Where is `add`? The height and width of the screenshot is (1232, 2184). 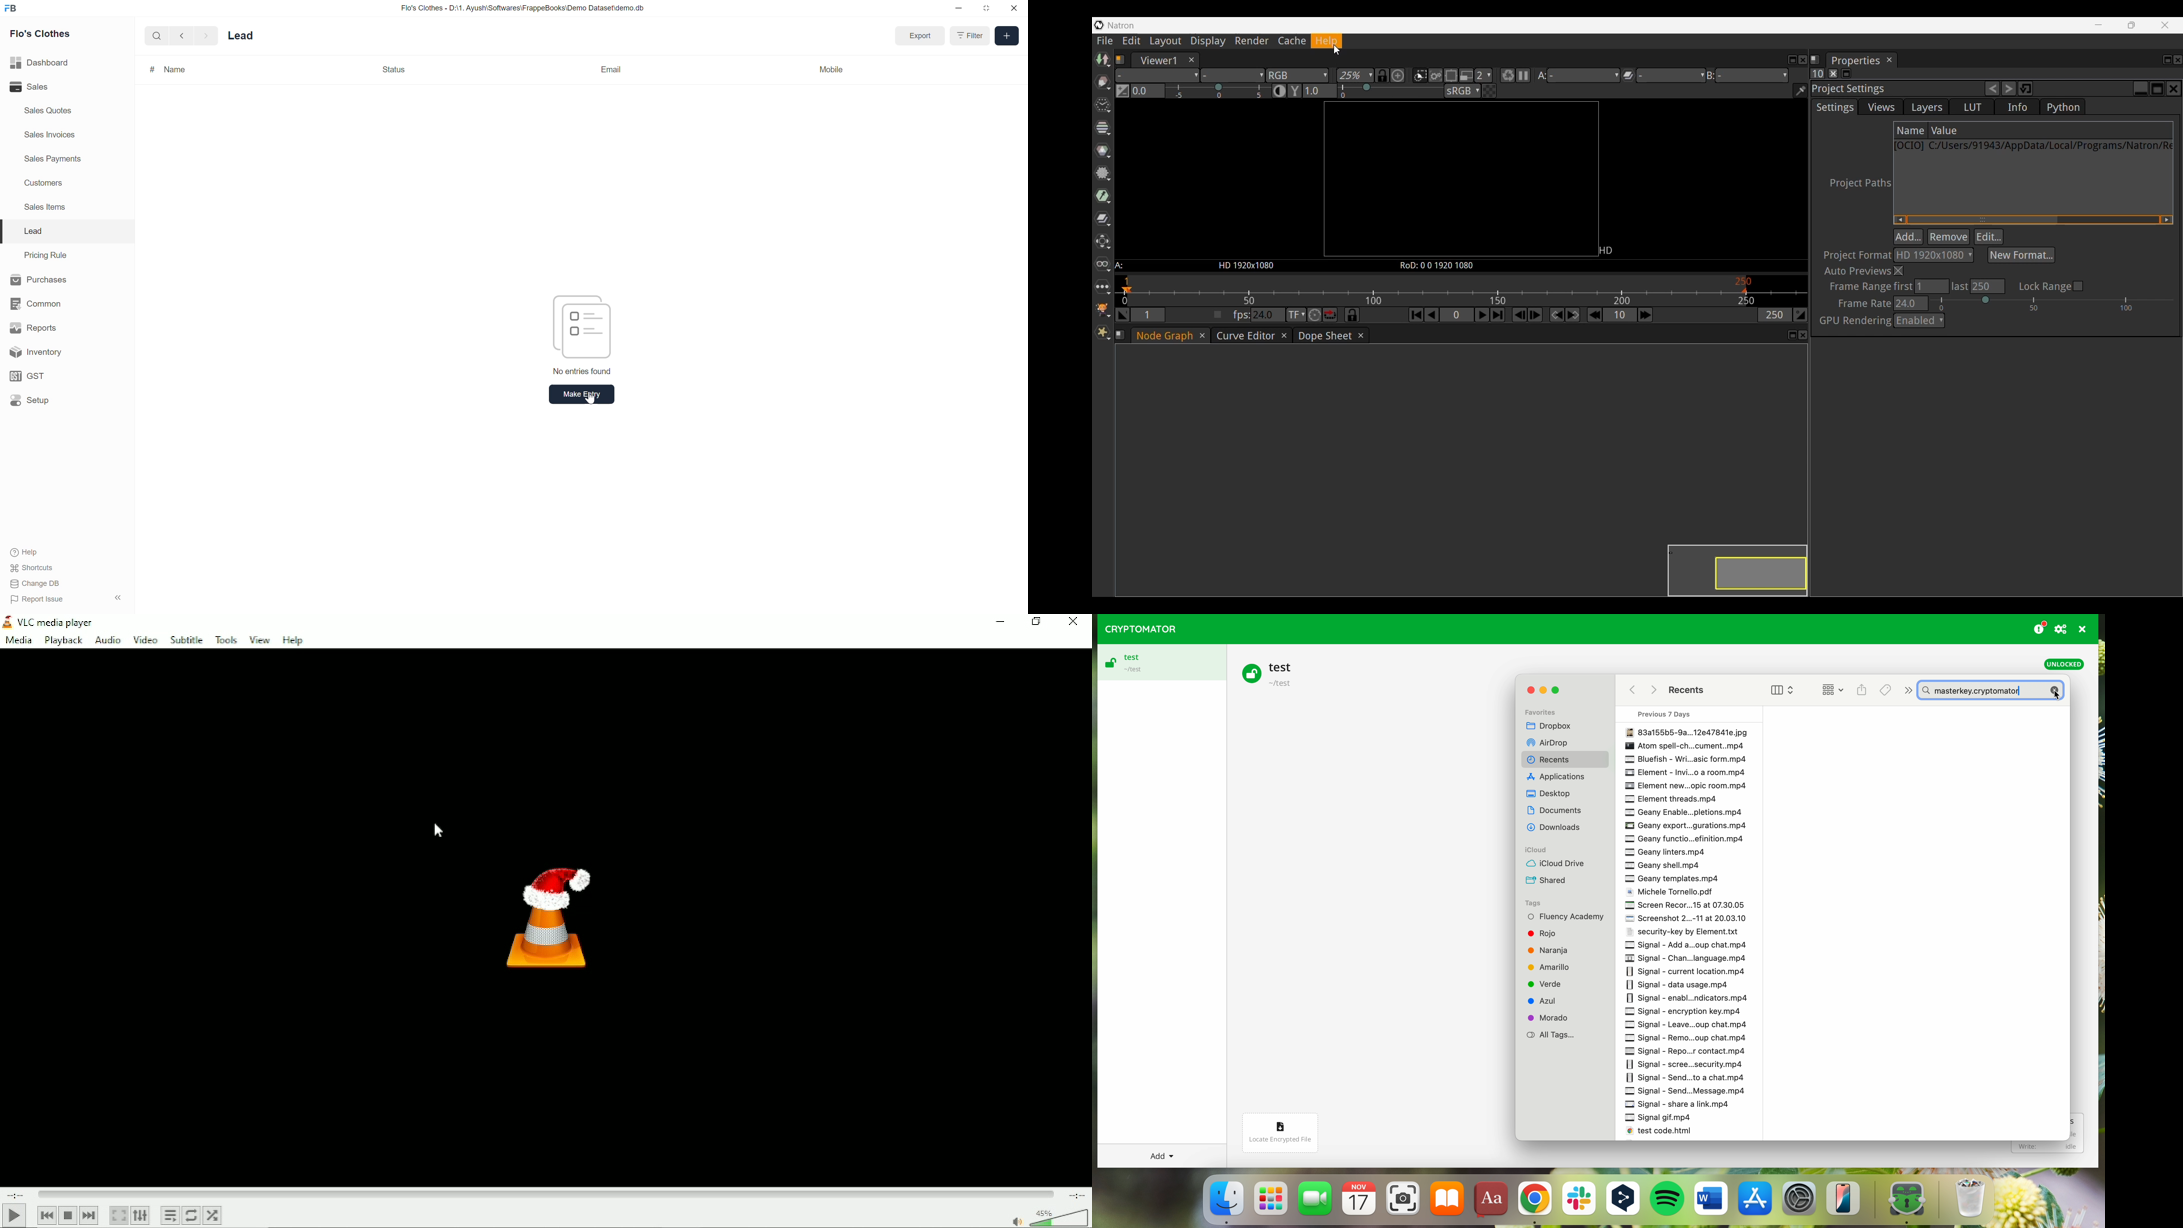
add is located at coordinates (1007, 36).